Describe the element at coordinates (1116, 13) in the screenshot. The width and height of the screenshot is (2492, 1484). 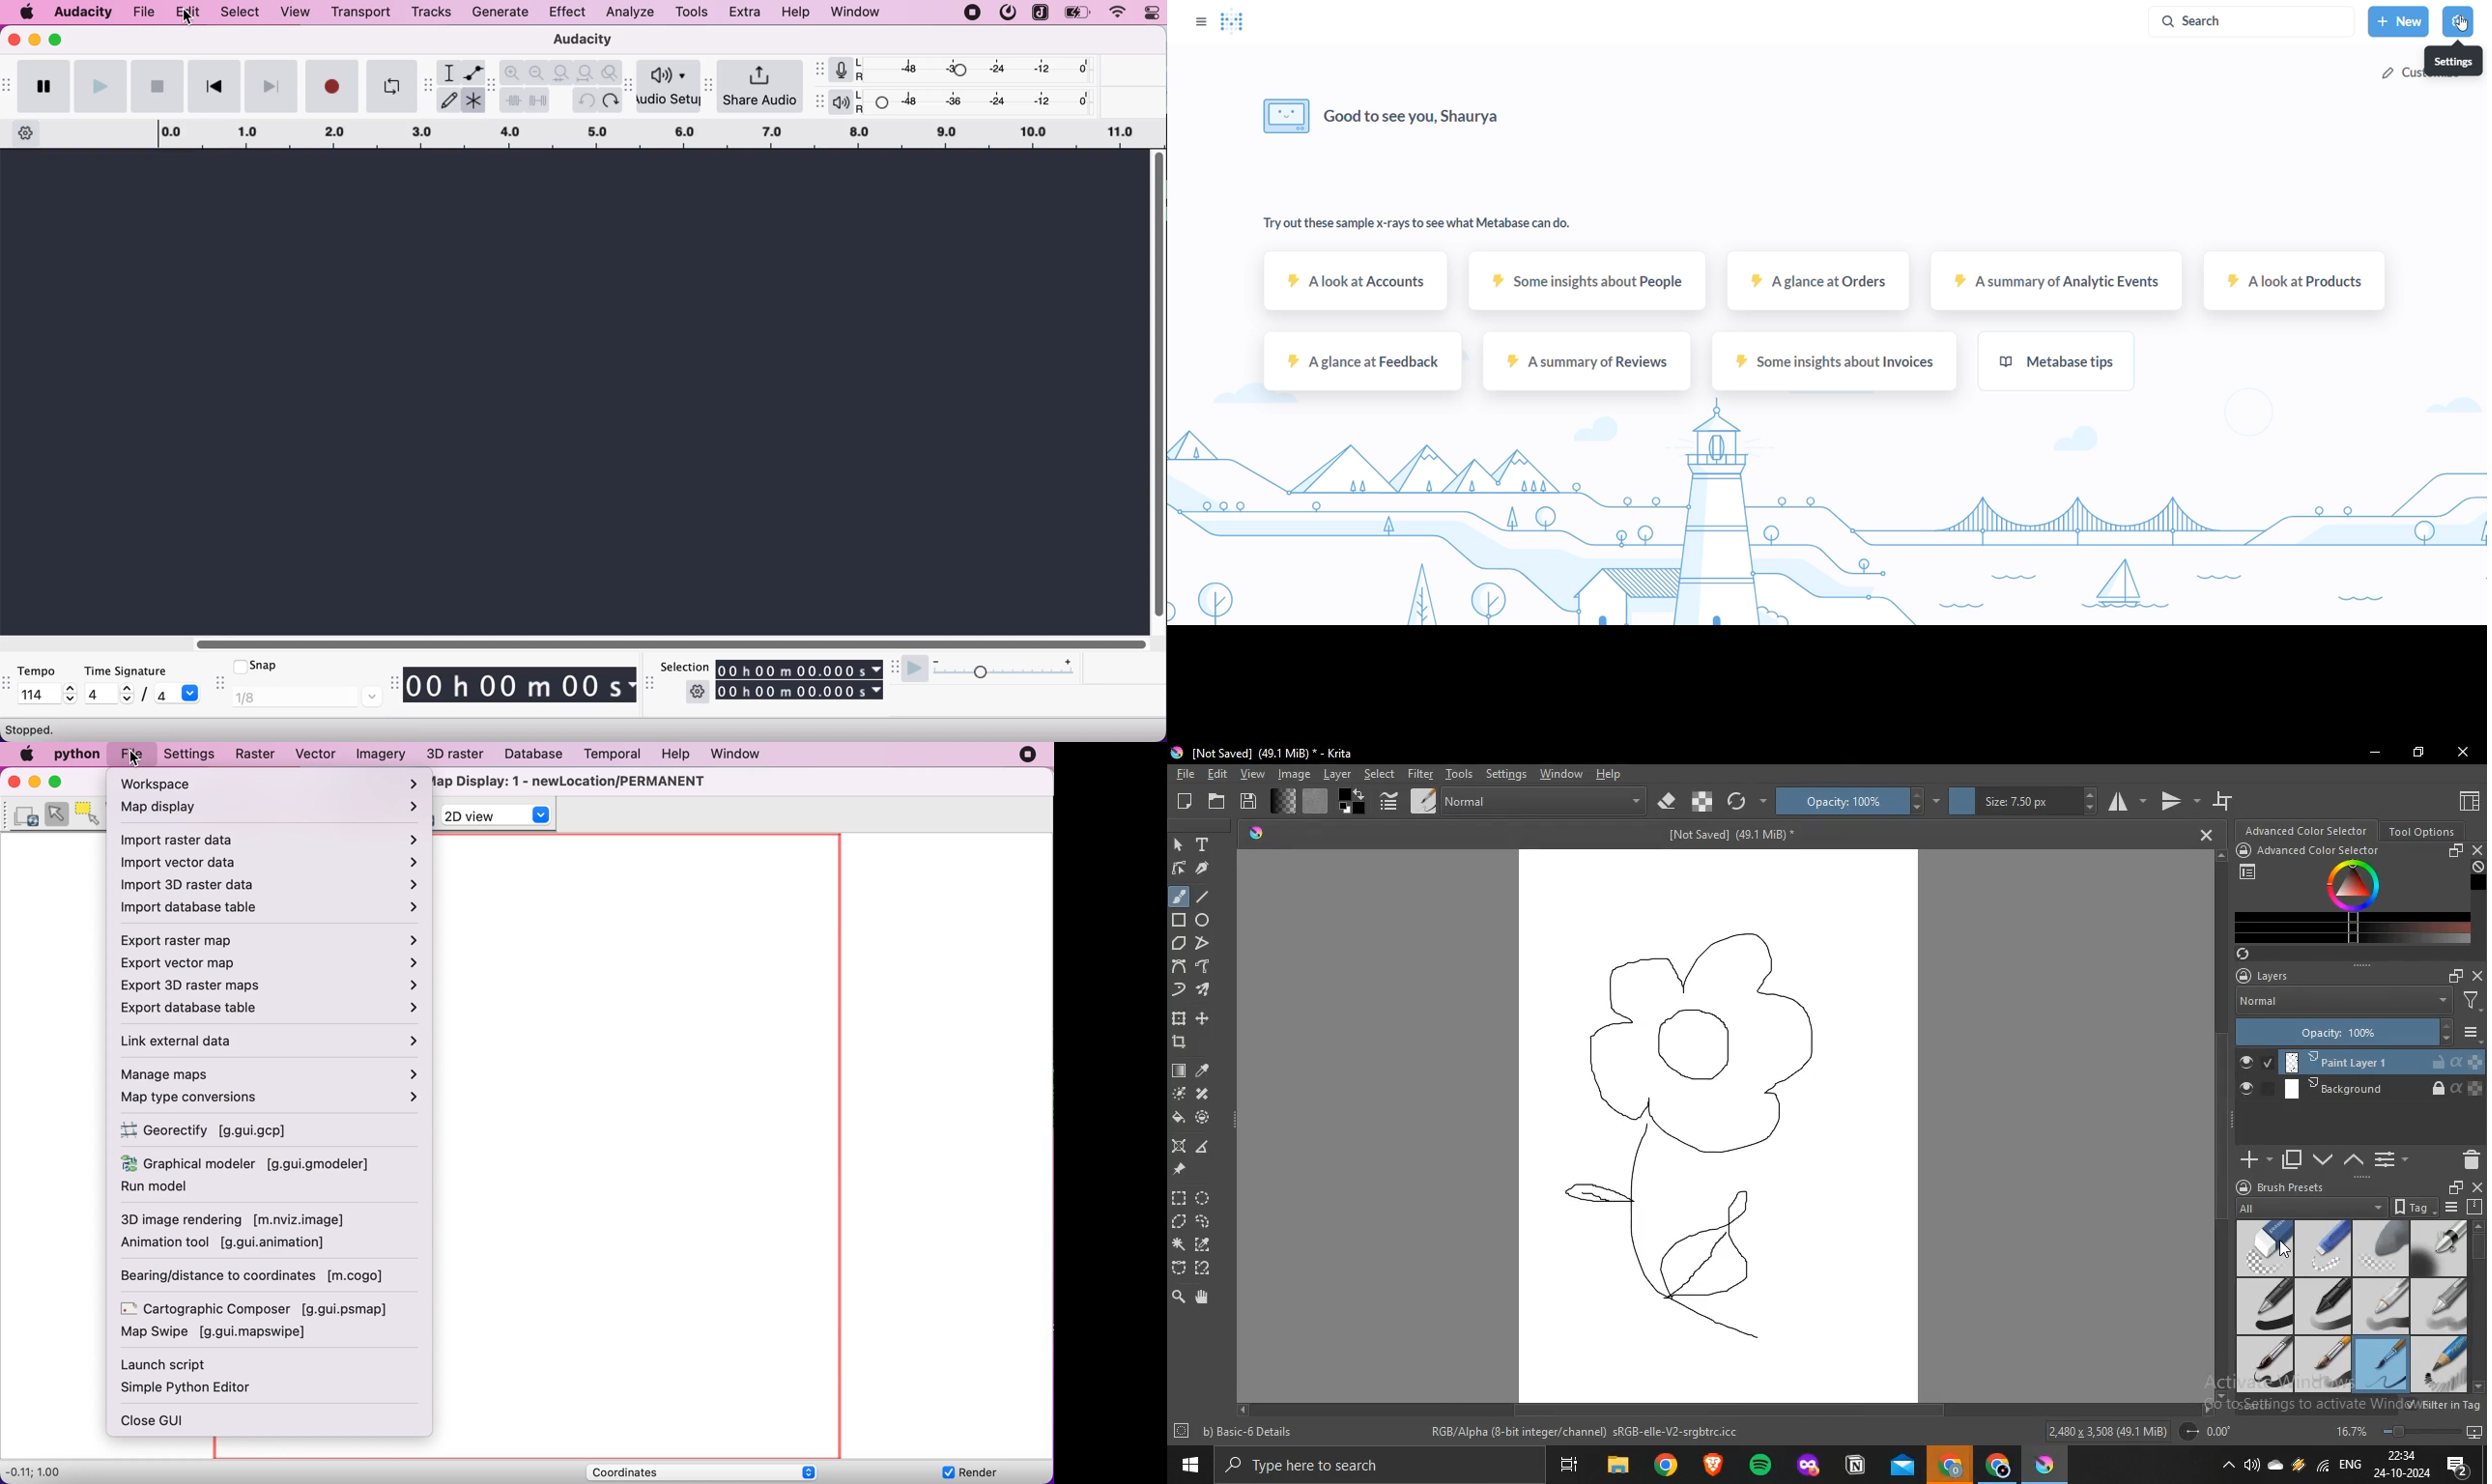
I see `wifi` at that location.